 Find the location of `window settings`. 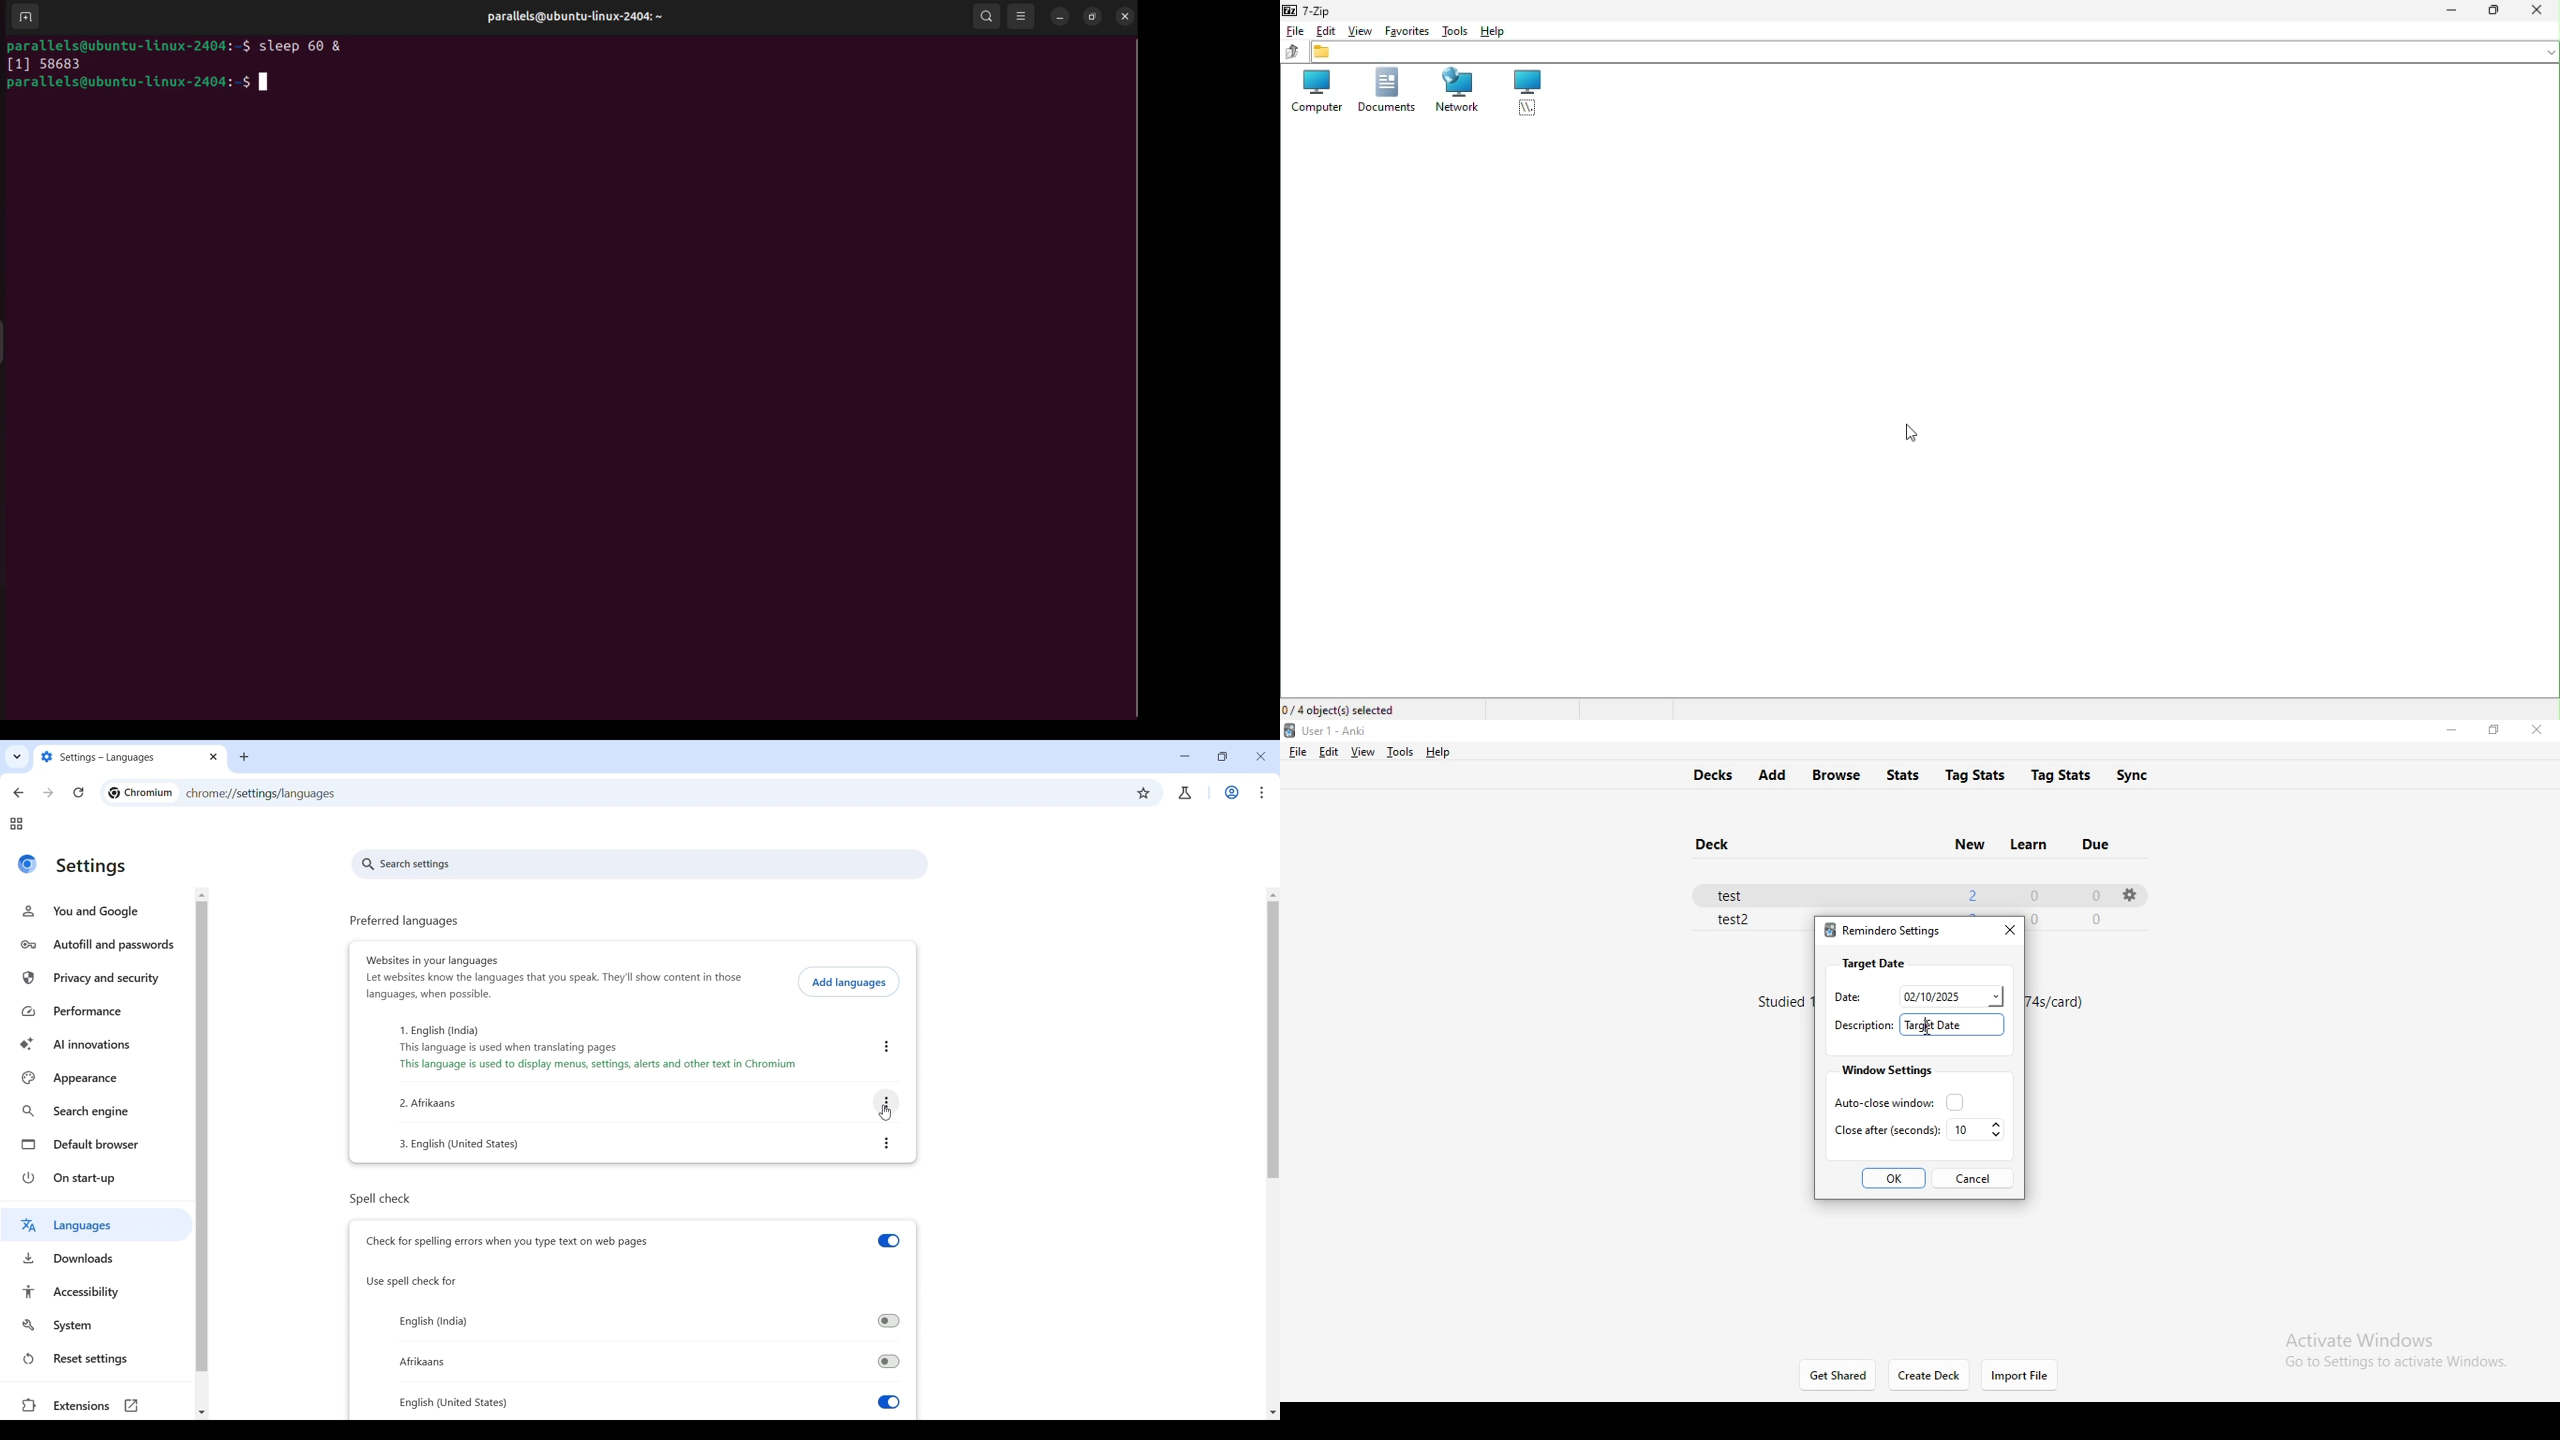

window settings is located at coordinates (1884, 1070).